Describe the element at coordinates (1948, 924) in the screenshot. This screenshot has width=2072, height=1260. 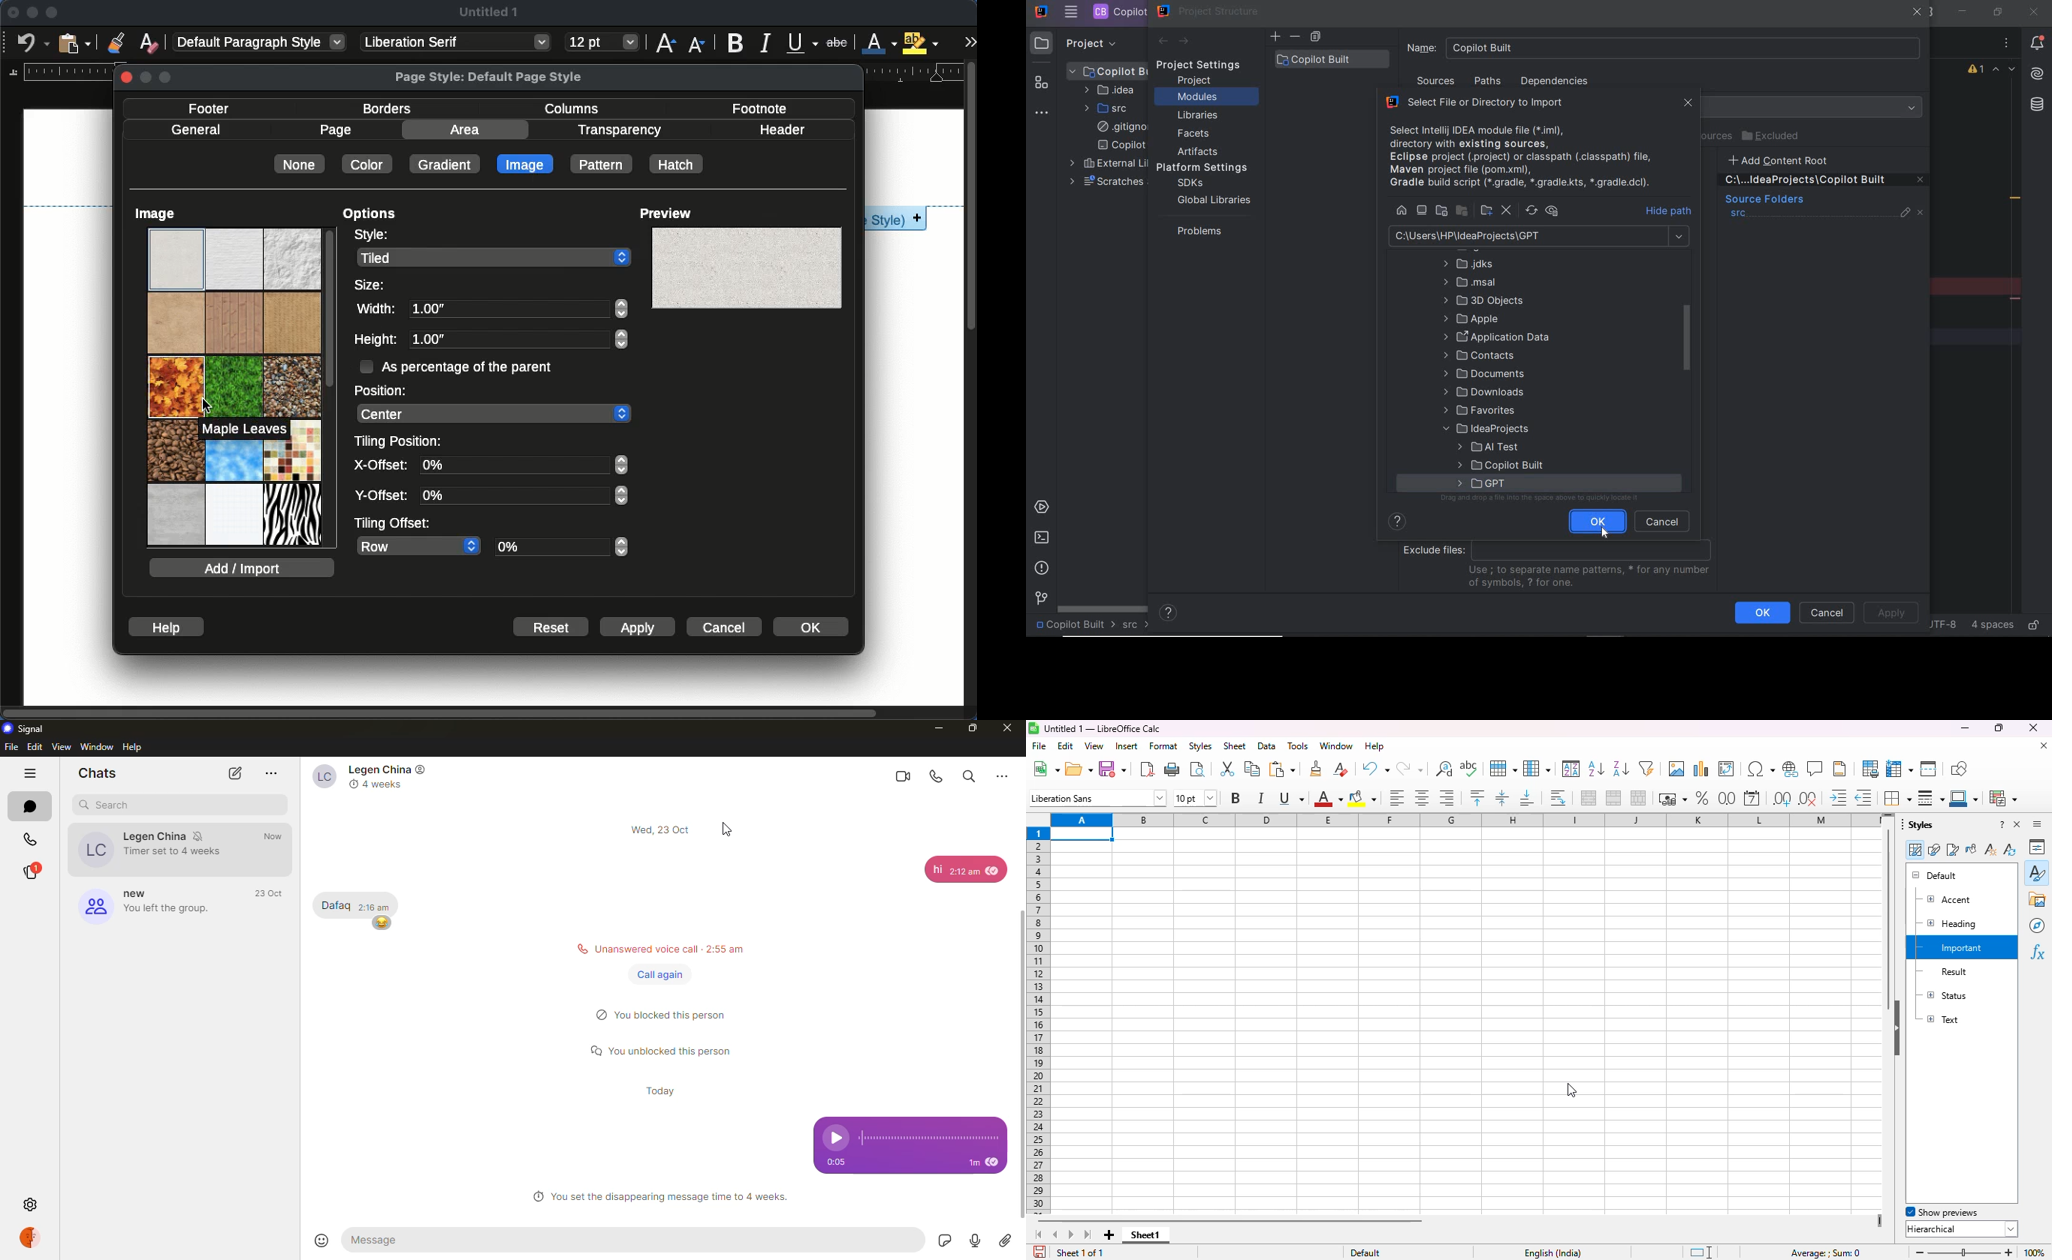
I see `heading` at that location.